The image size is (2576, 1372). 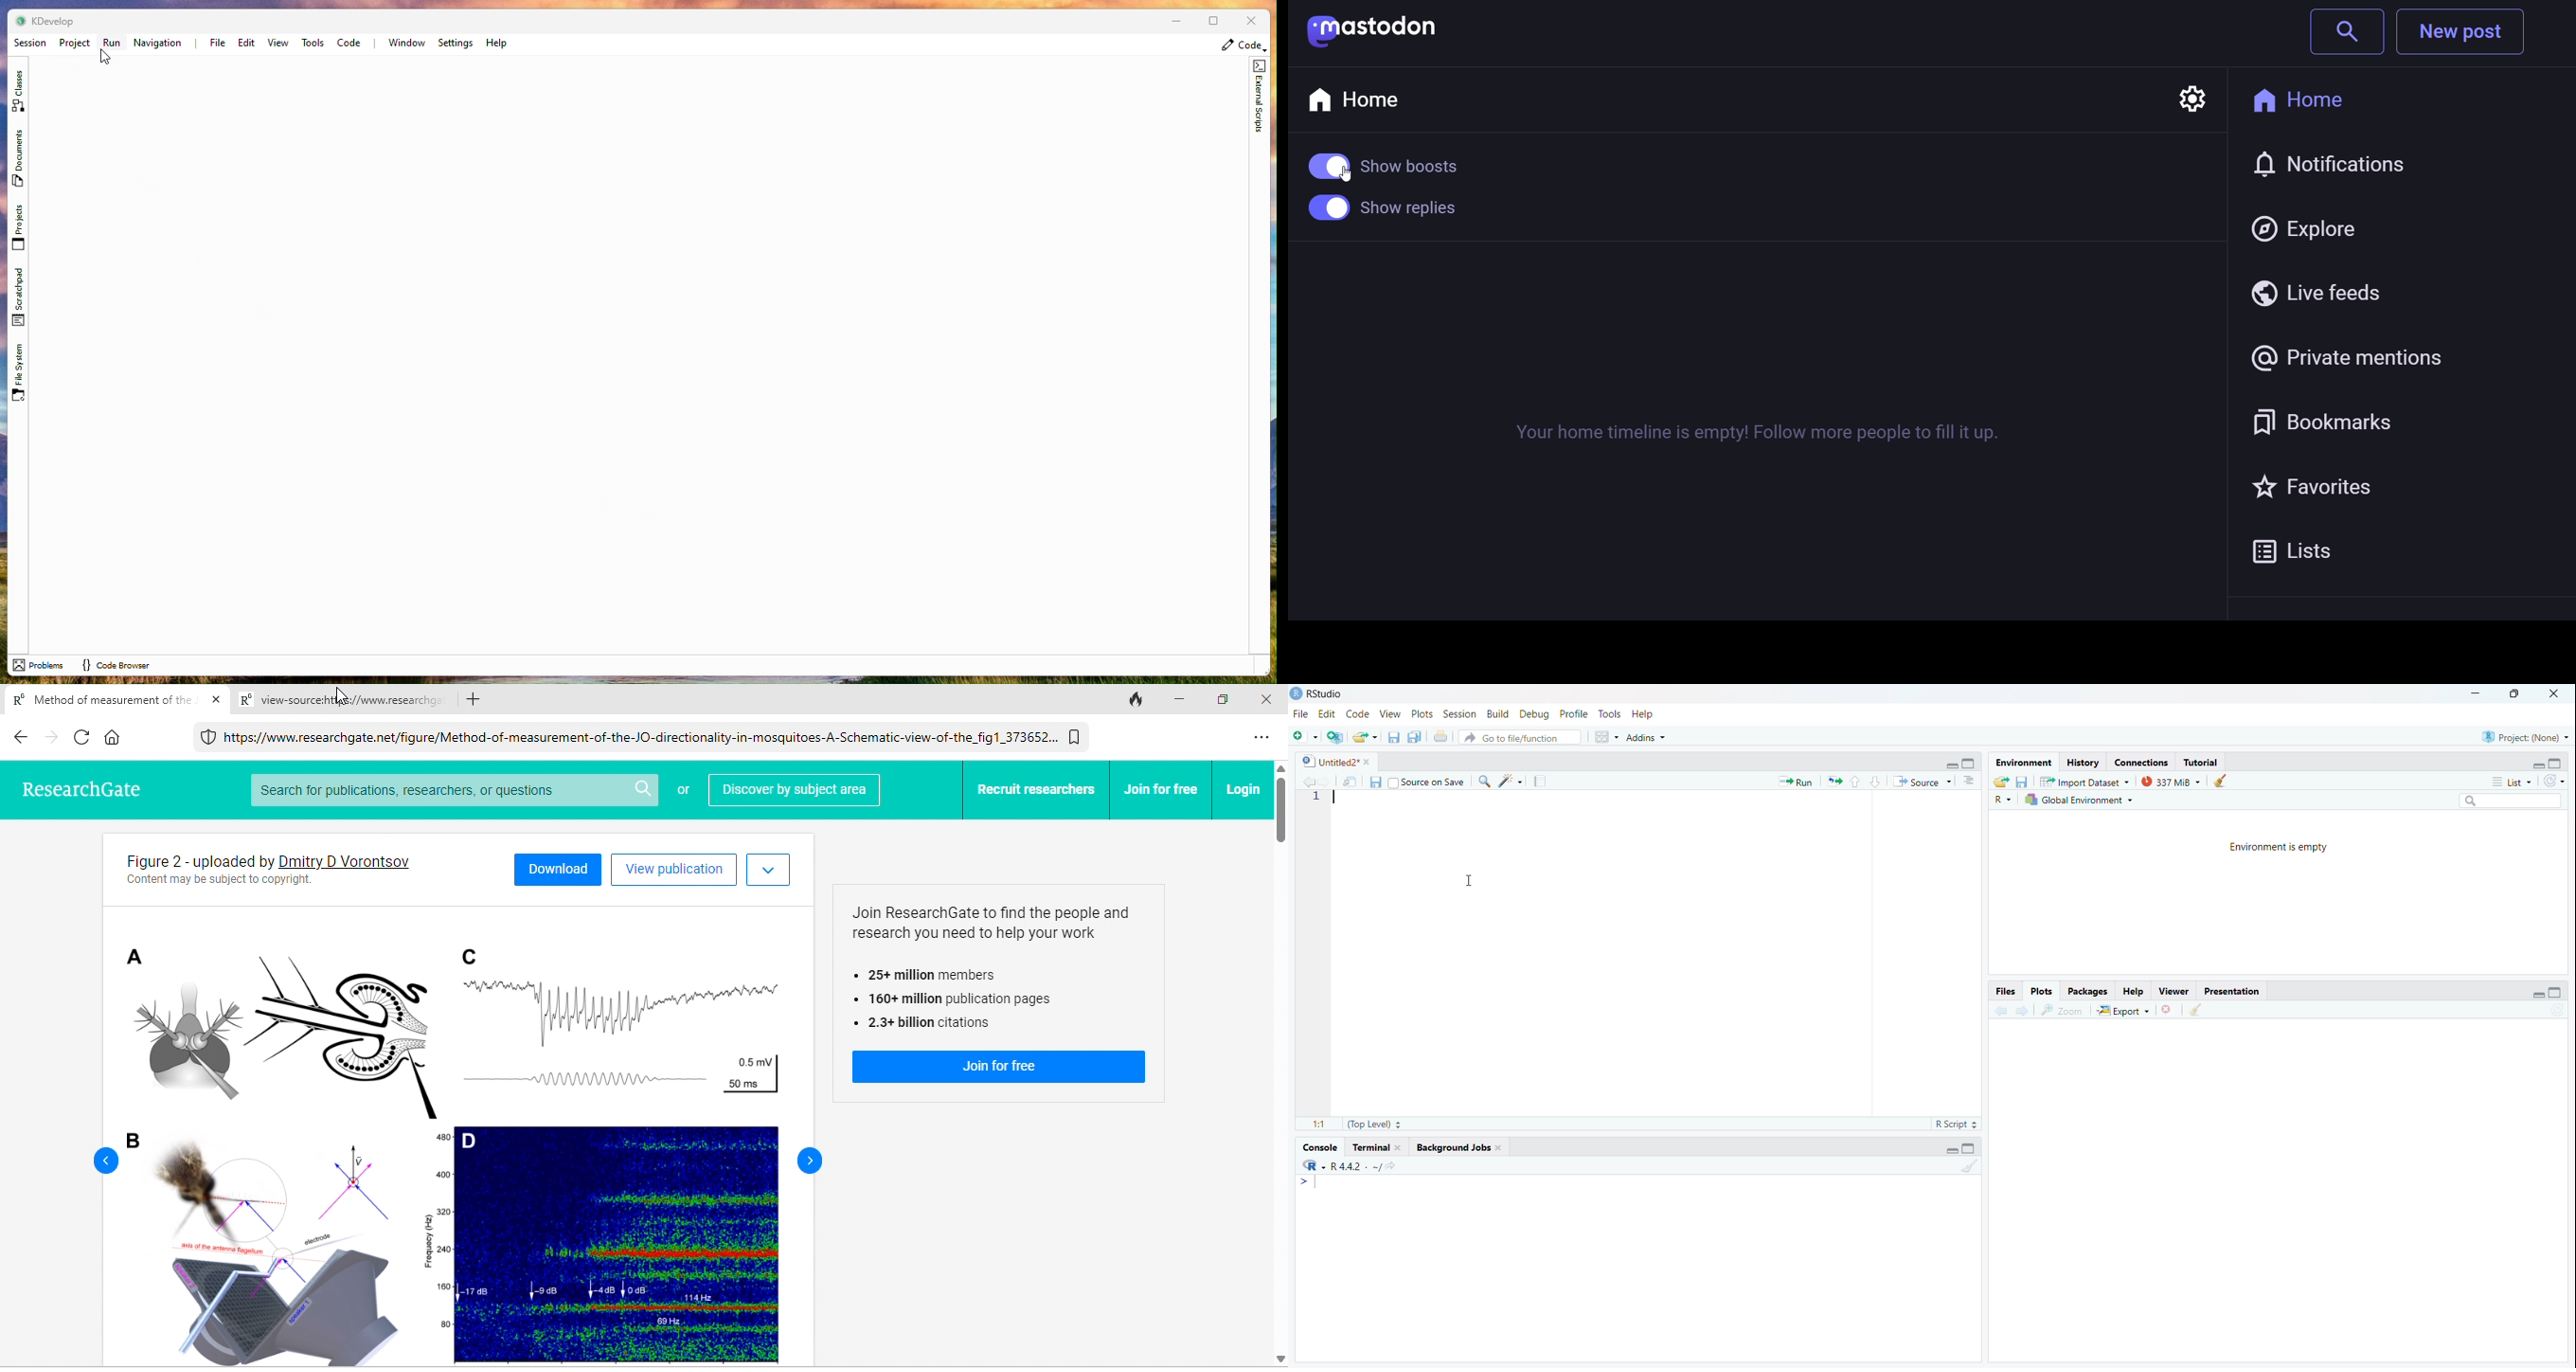 What do you see at coordinates (1032, 789) in the screenshot?
I see `recruit researchers` at bounding box center [1032, 789].